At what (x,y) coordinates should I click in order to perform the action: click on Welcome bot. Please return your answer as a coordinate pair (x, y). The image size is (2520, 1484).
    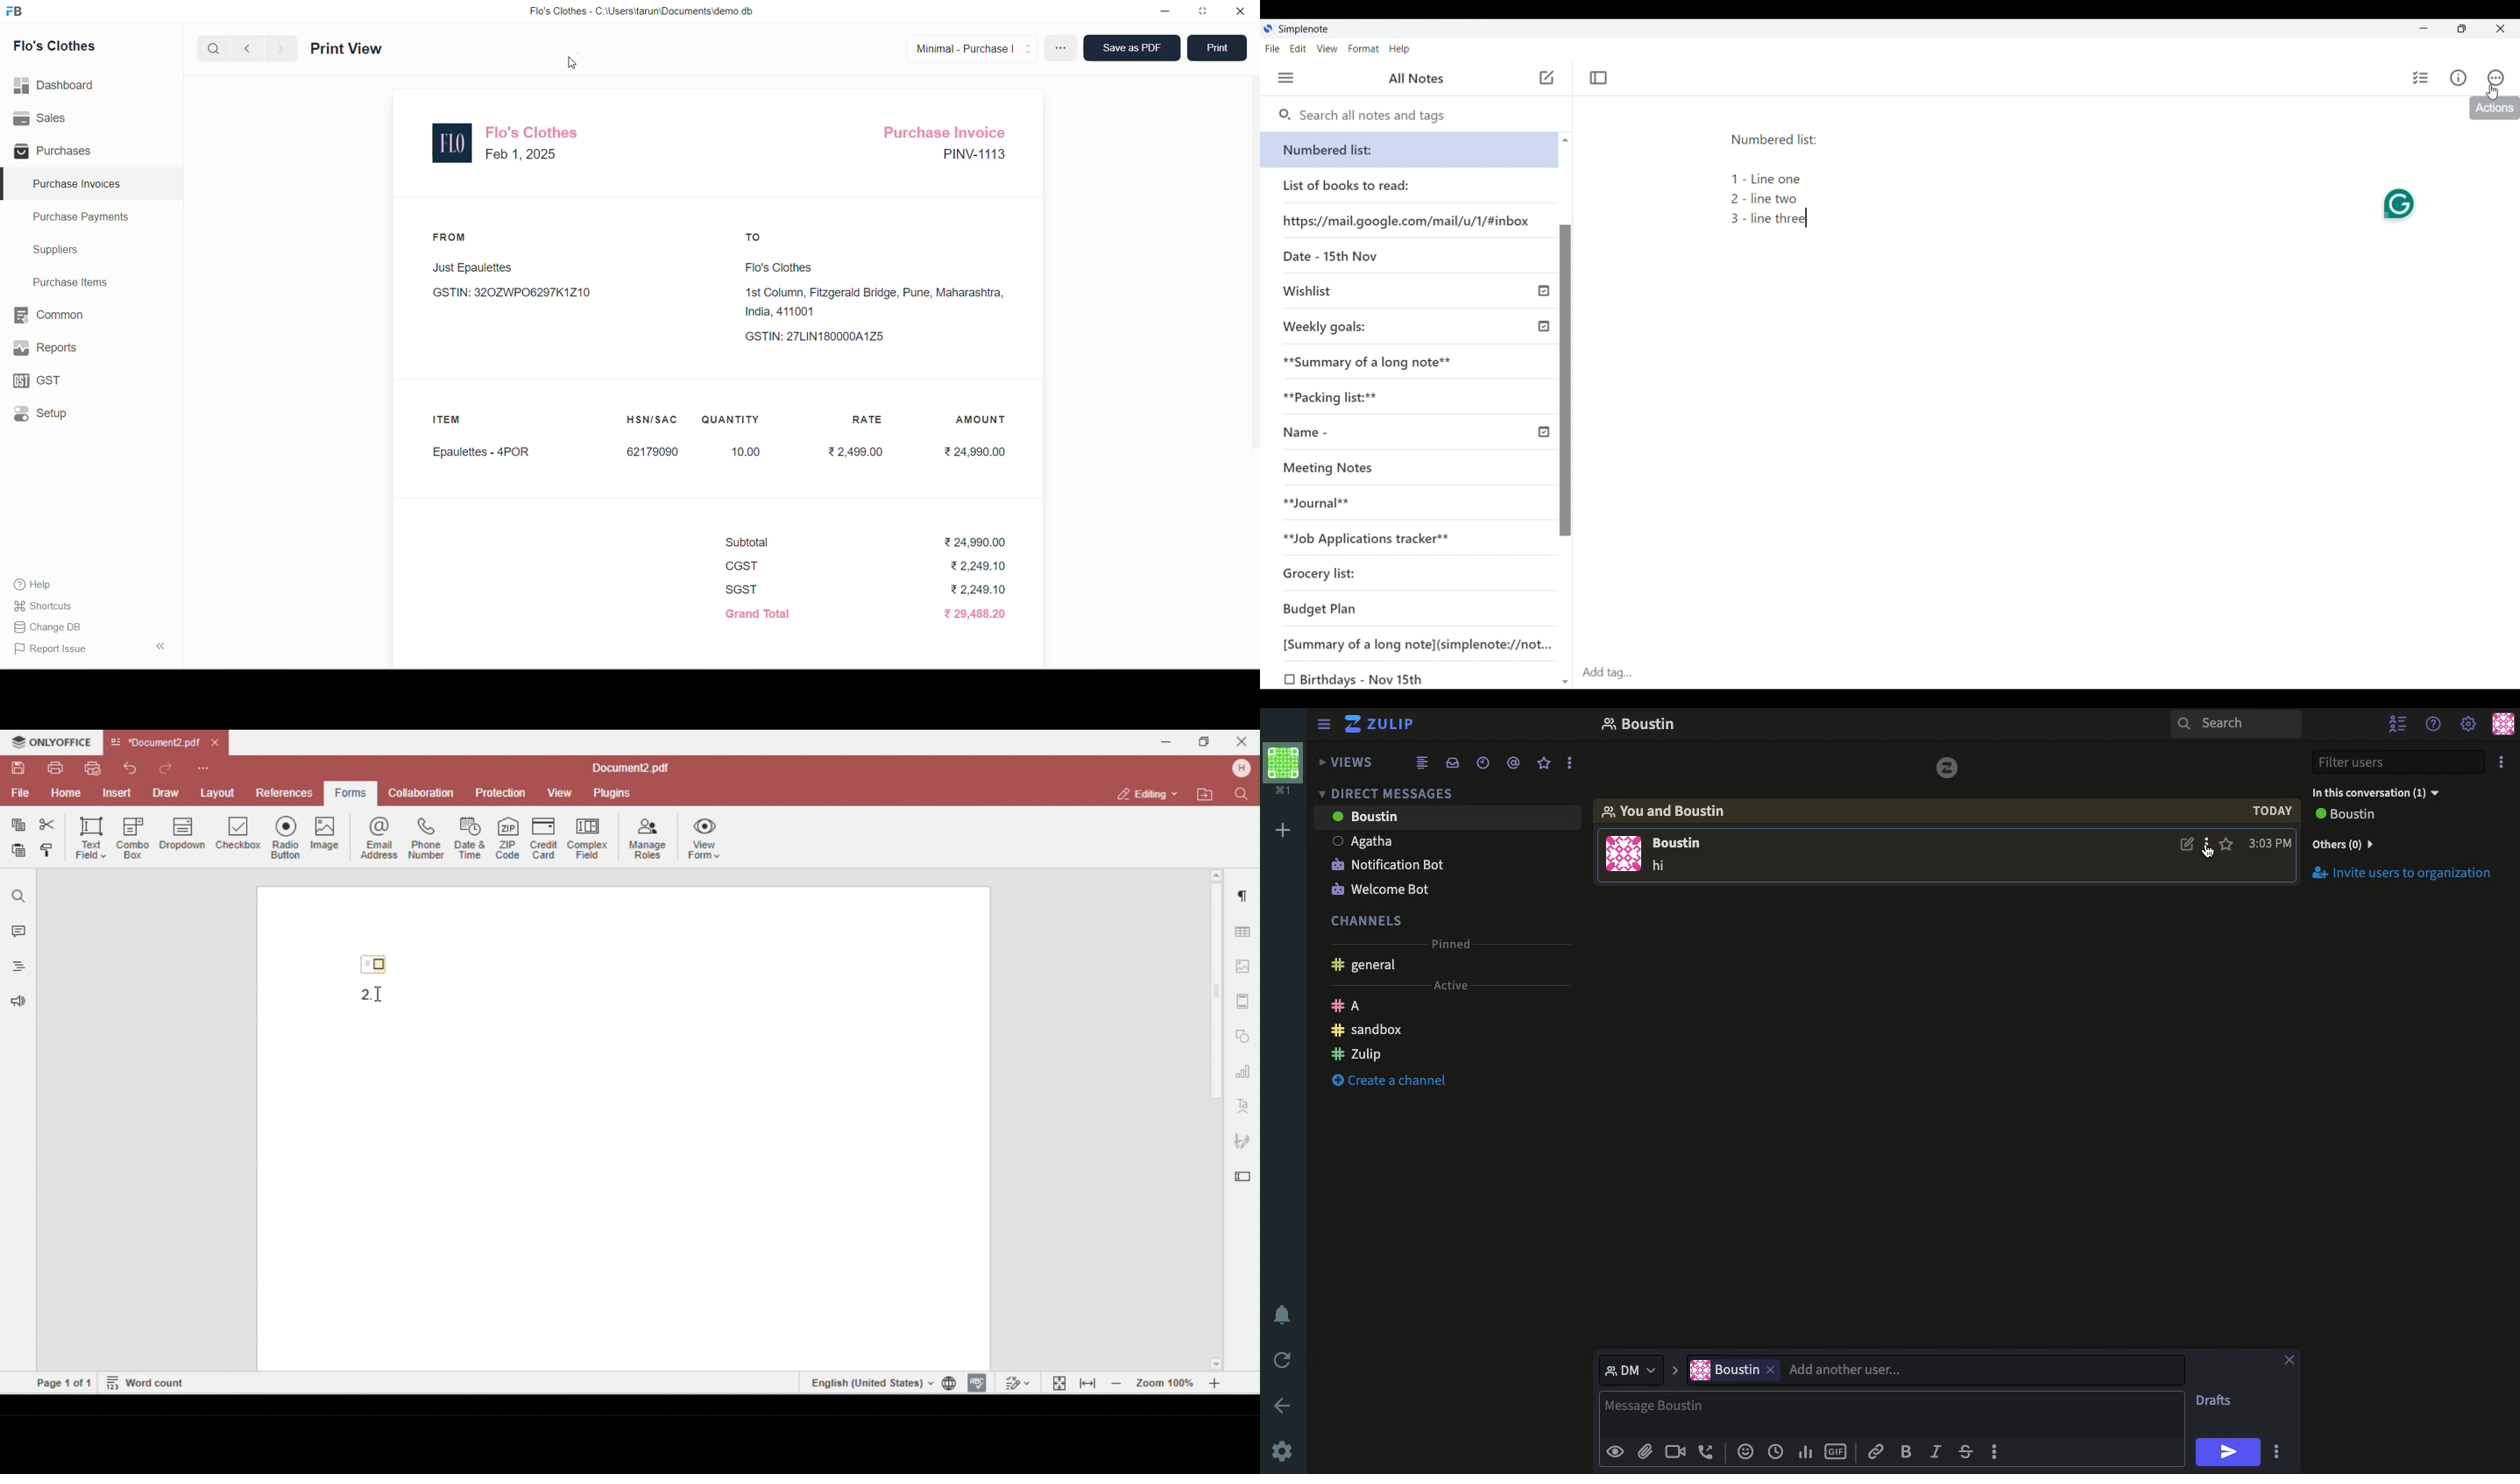
    Looking at the image, I should click on (1385, 885).